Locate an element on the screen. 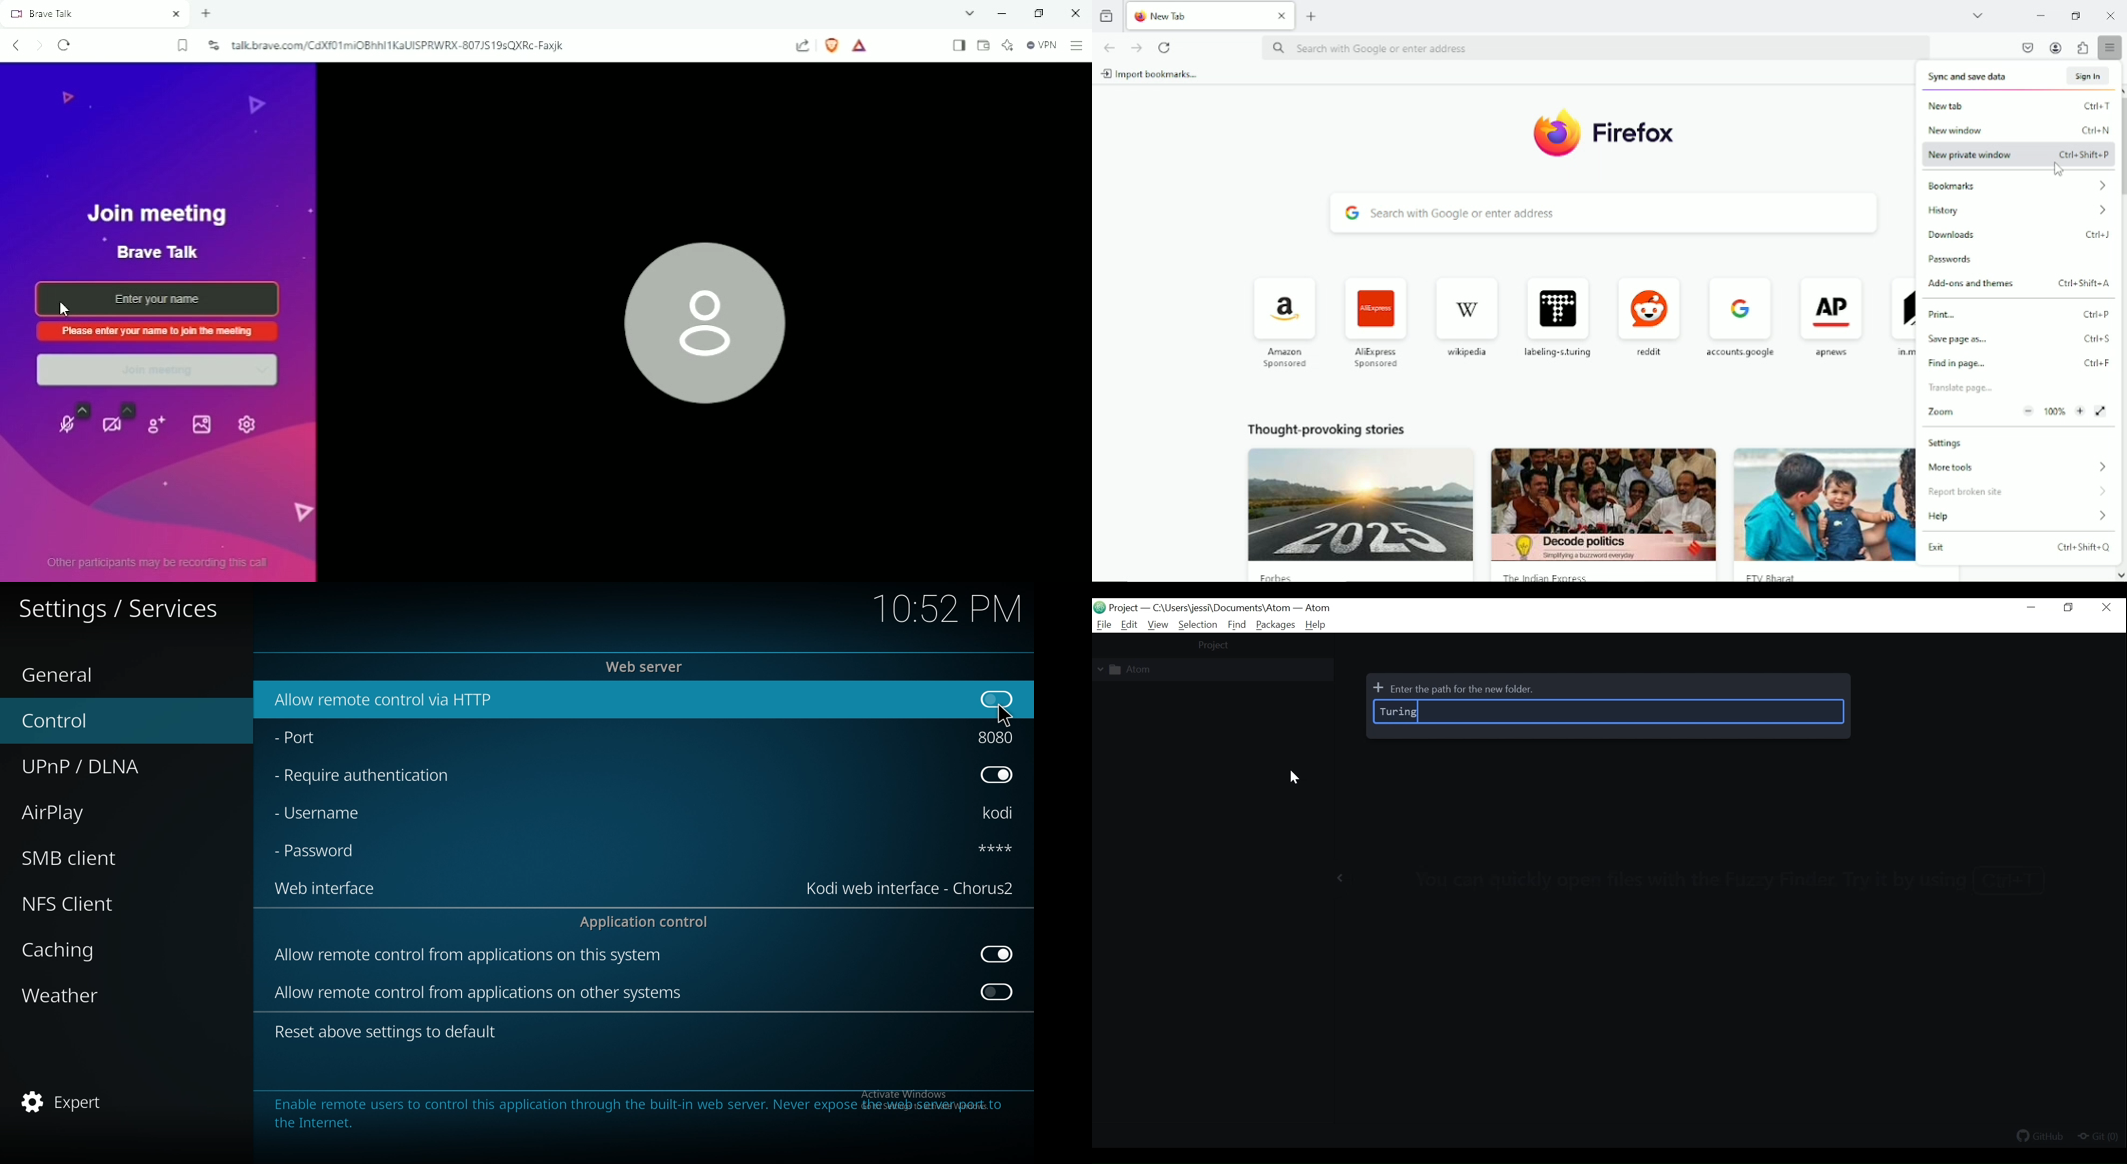 Image resolution: width=2128 pixels, height=1176 pixels. AliExpress is located at coordinates (1375, 320).